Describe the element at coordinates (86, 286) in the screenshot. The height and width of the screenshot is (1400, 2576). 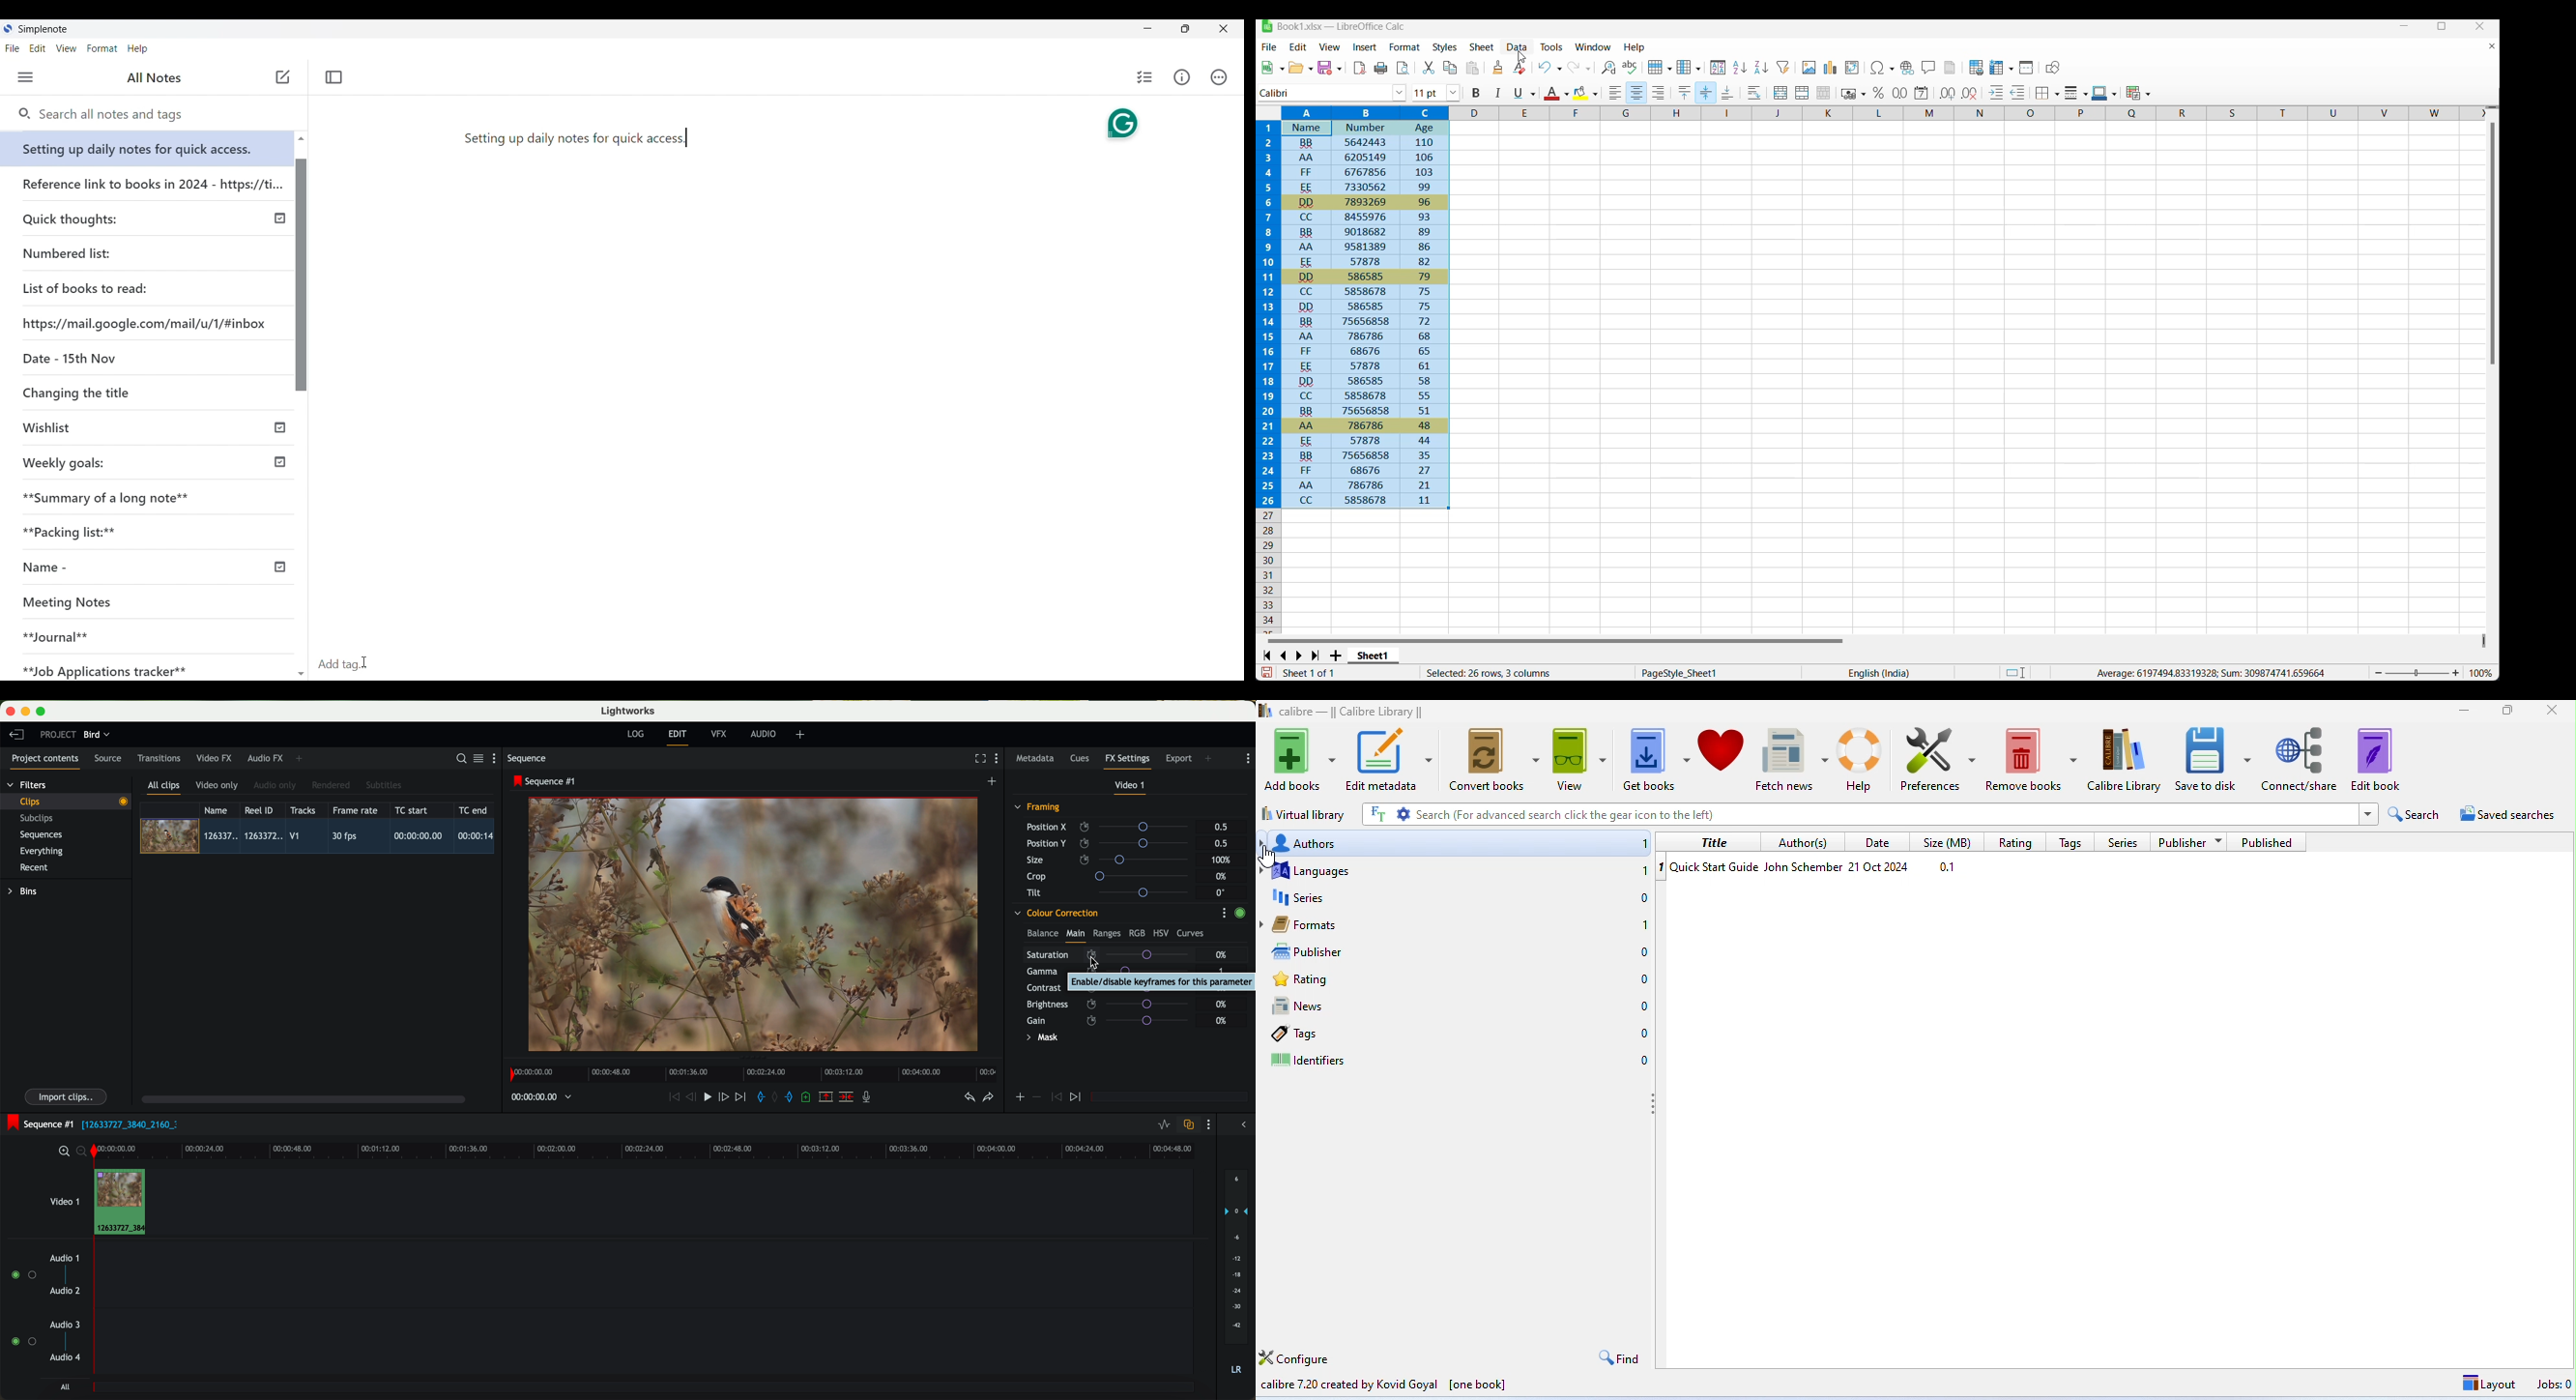
I see `List of books` at that location.